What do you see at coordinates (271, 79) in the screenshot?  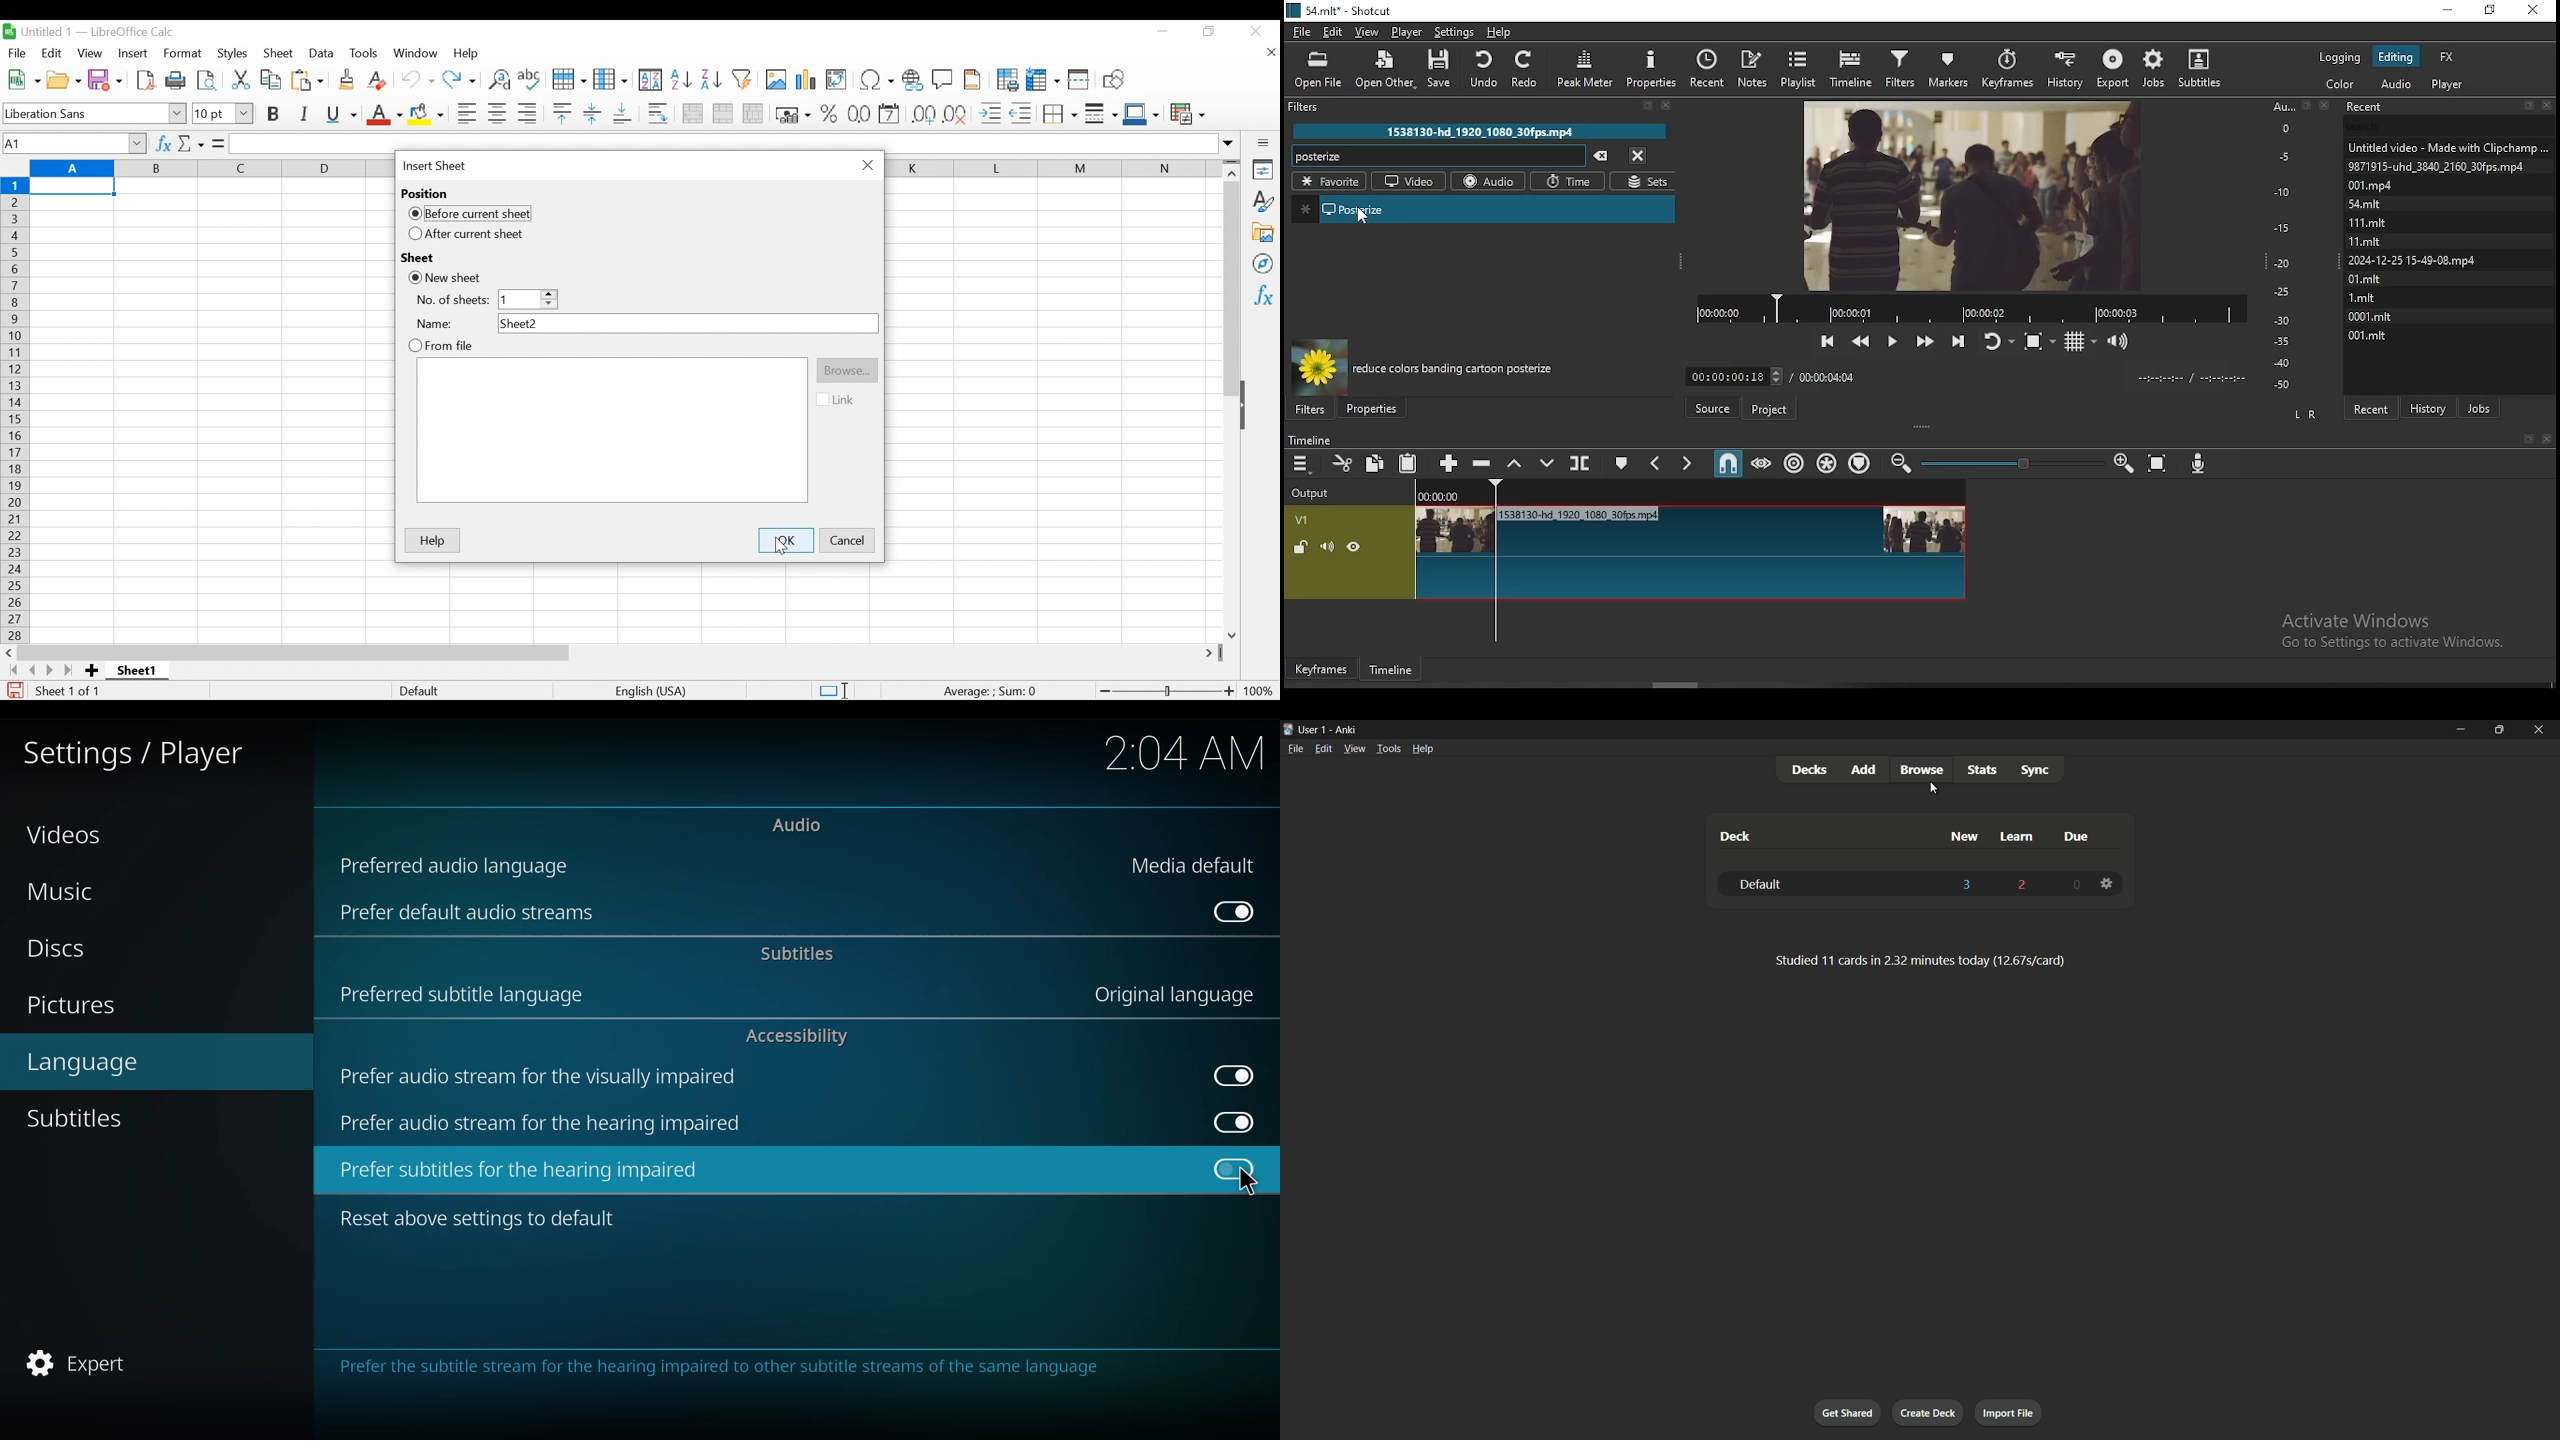 I see `Copy` at bounding box center [271, 79].